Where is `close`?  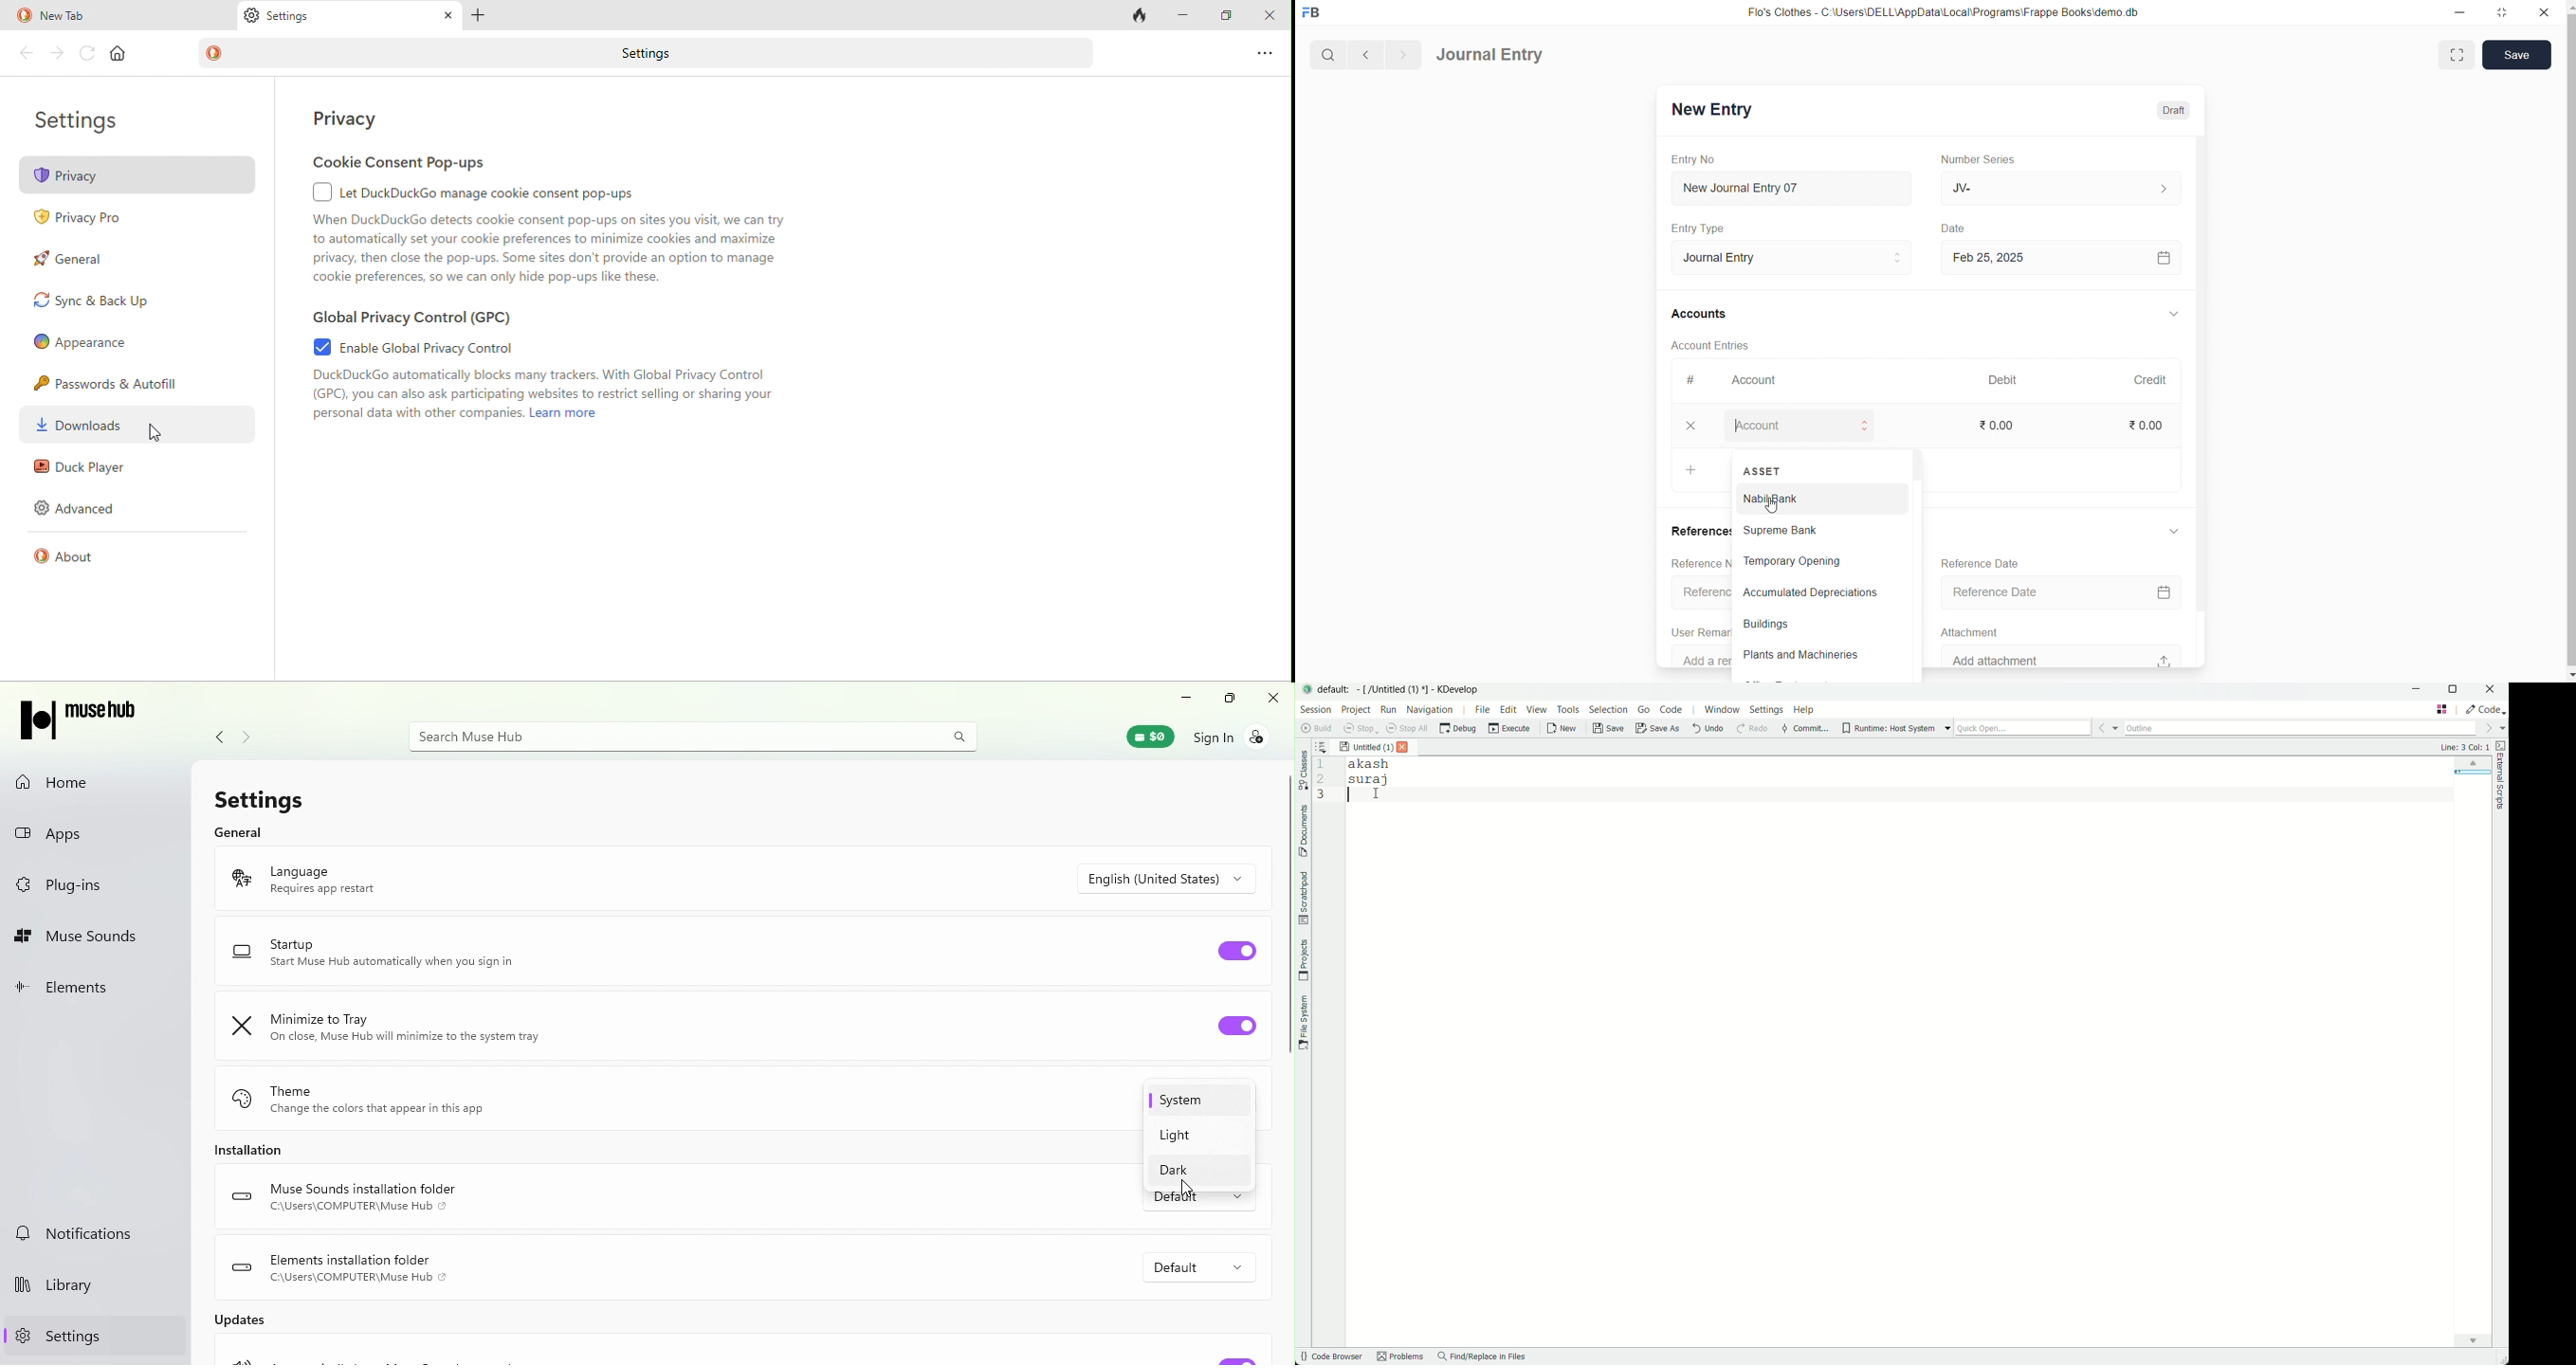 close is located at coordinates (2544, 13).